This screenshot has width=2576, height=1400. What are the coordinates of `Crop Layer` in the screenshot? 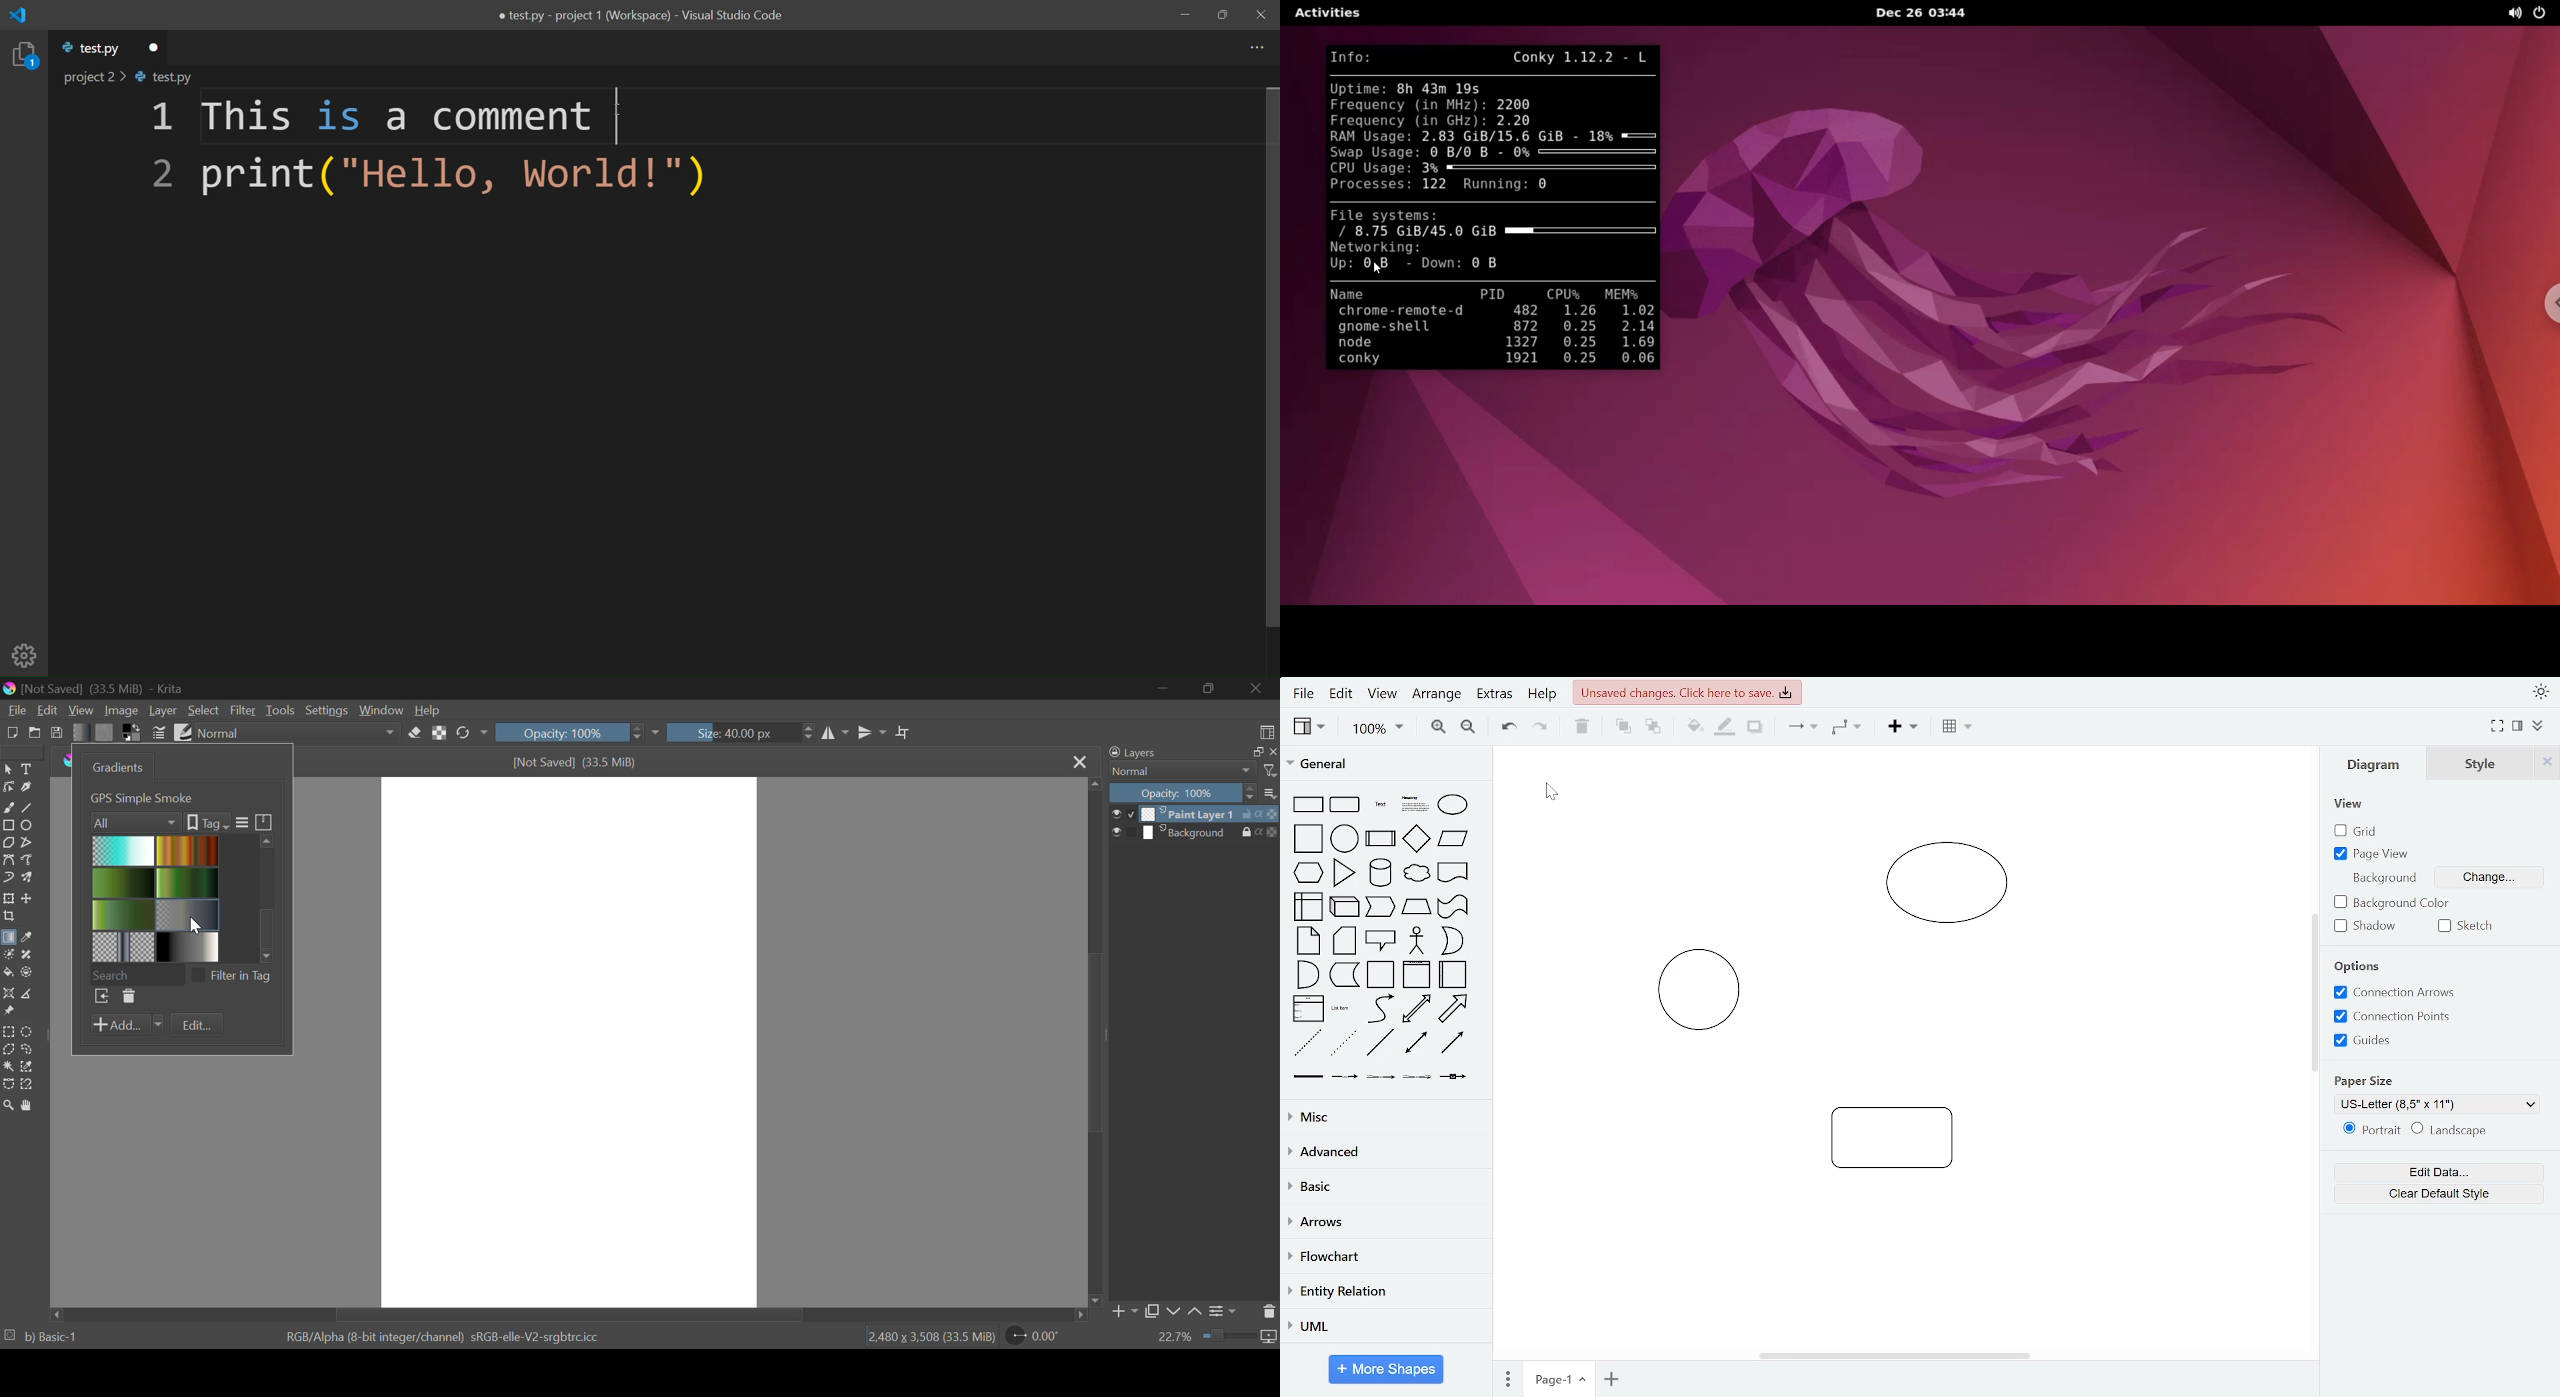 It's located at (8, 918).